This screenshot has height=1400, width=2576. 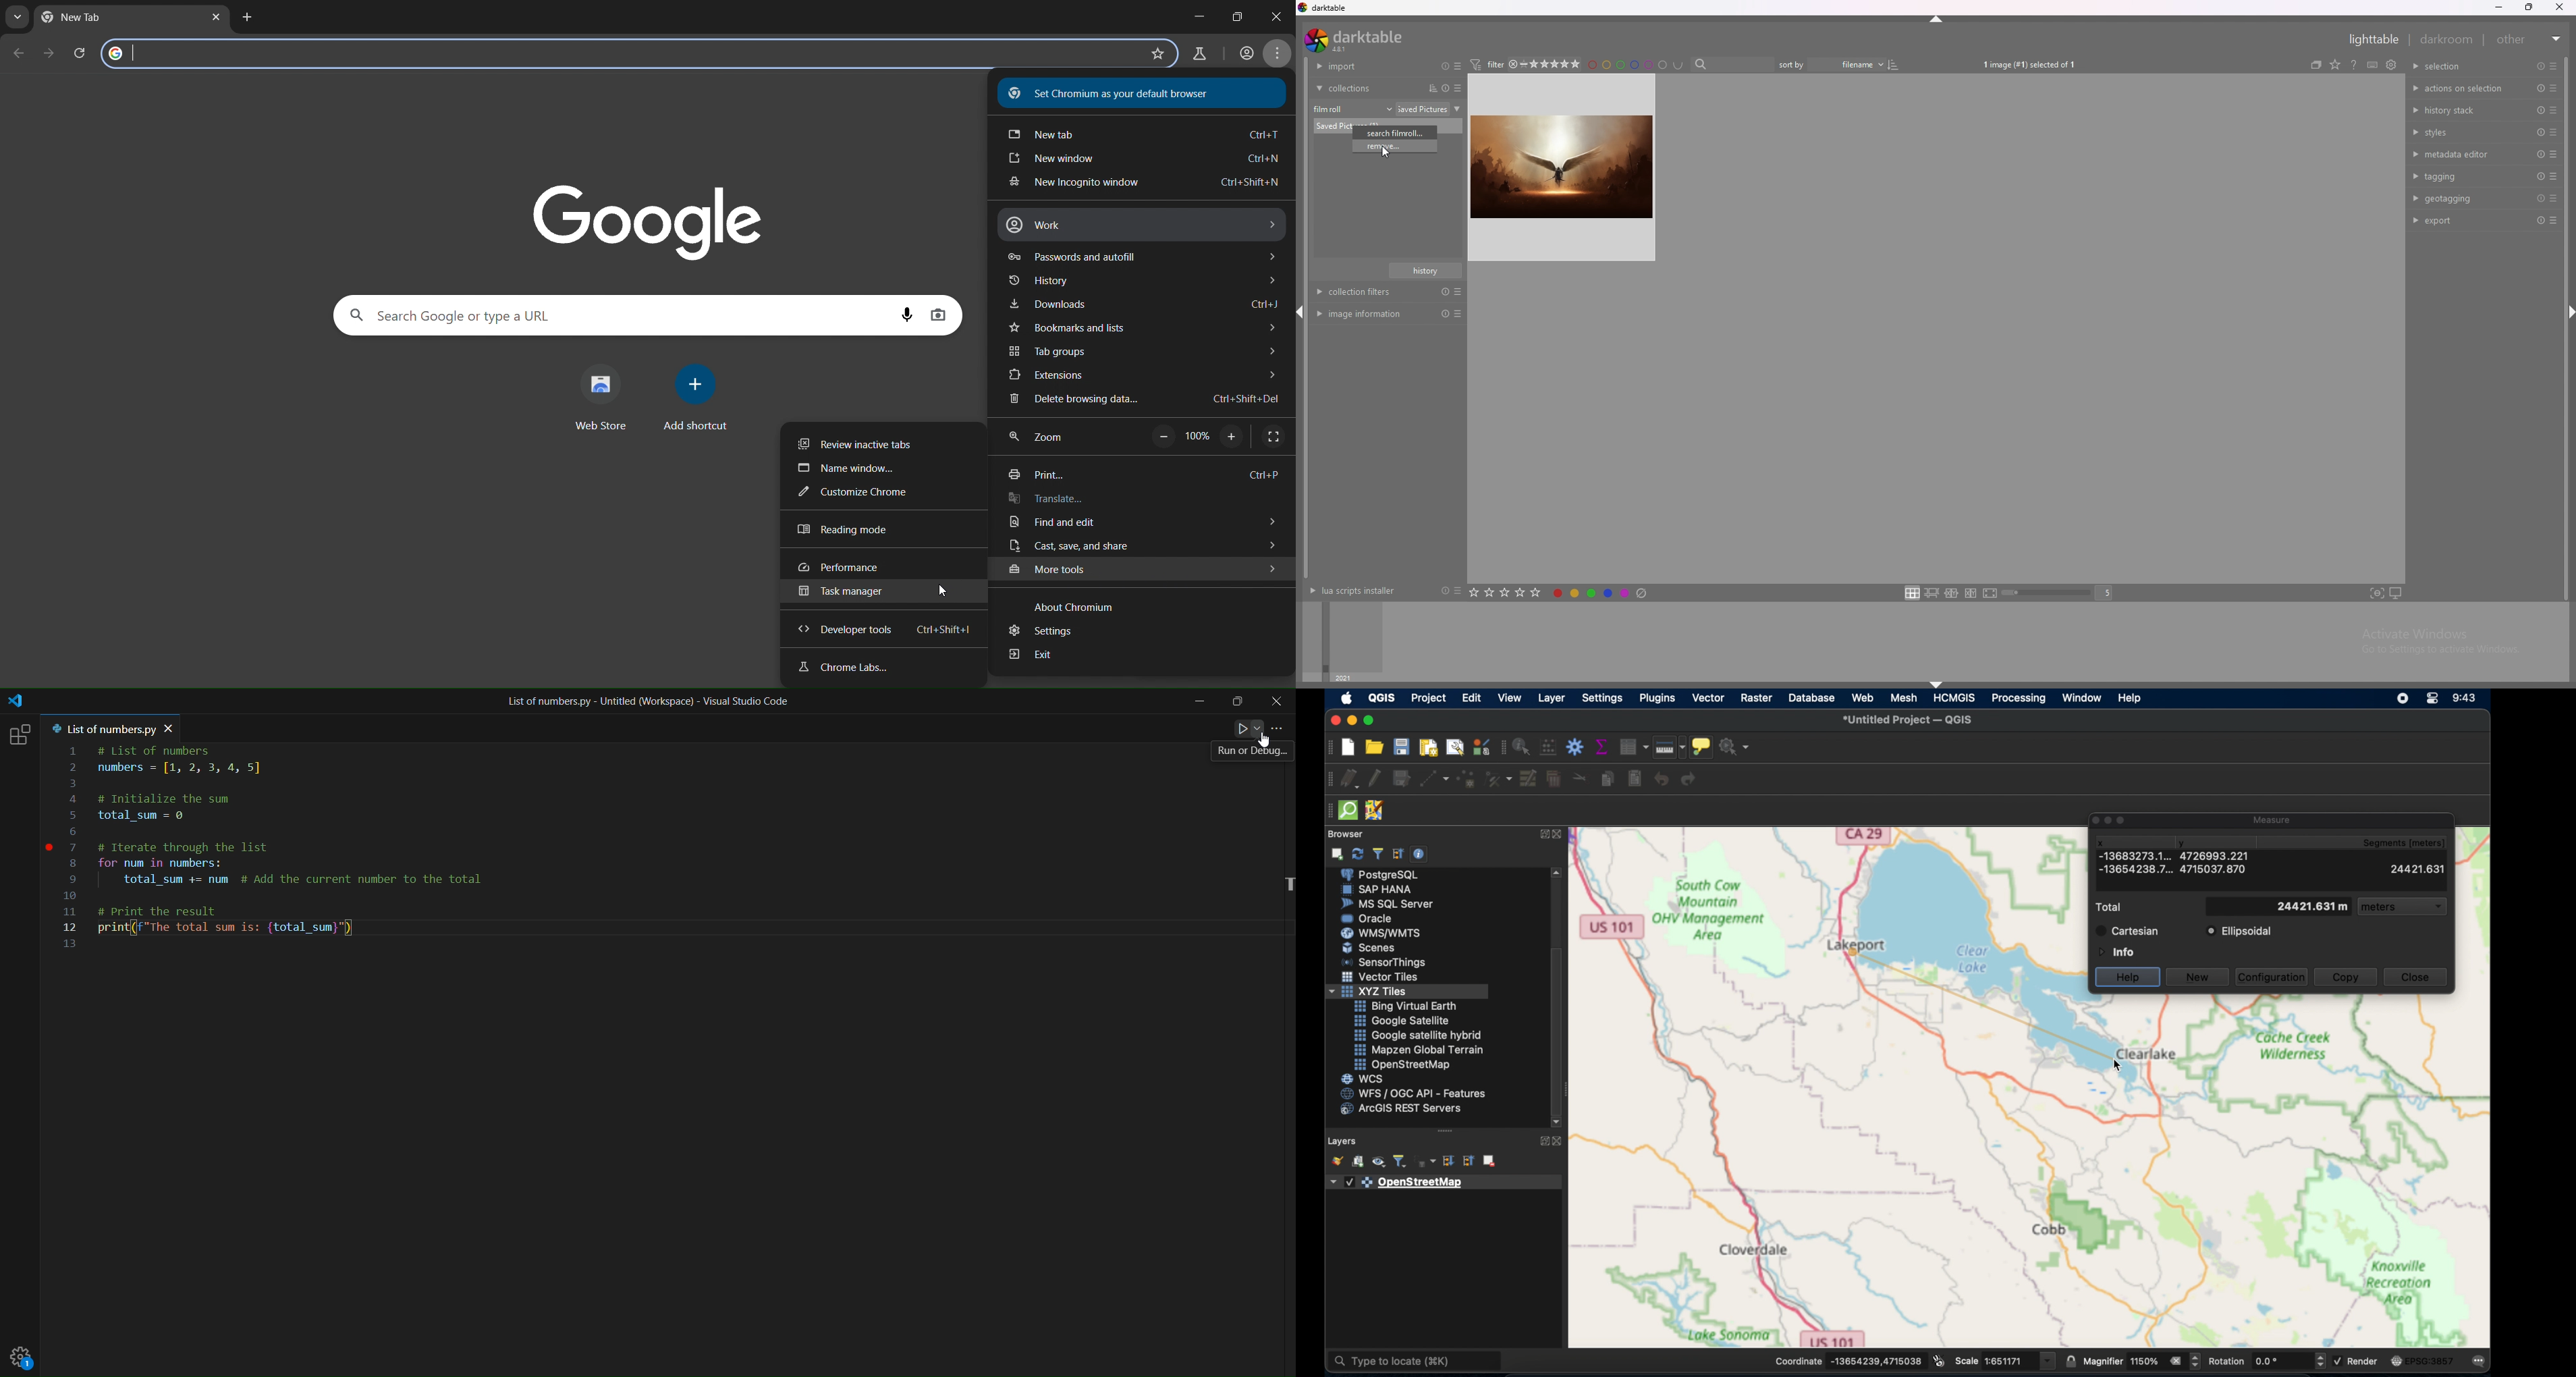 What do you see at coordinates (2554, 221) in the screenshot?
I see `presets` at bounding box center [2554, 221].